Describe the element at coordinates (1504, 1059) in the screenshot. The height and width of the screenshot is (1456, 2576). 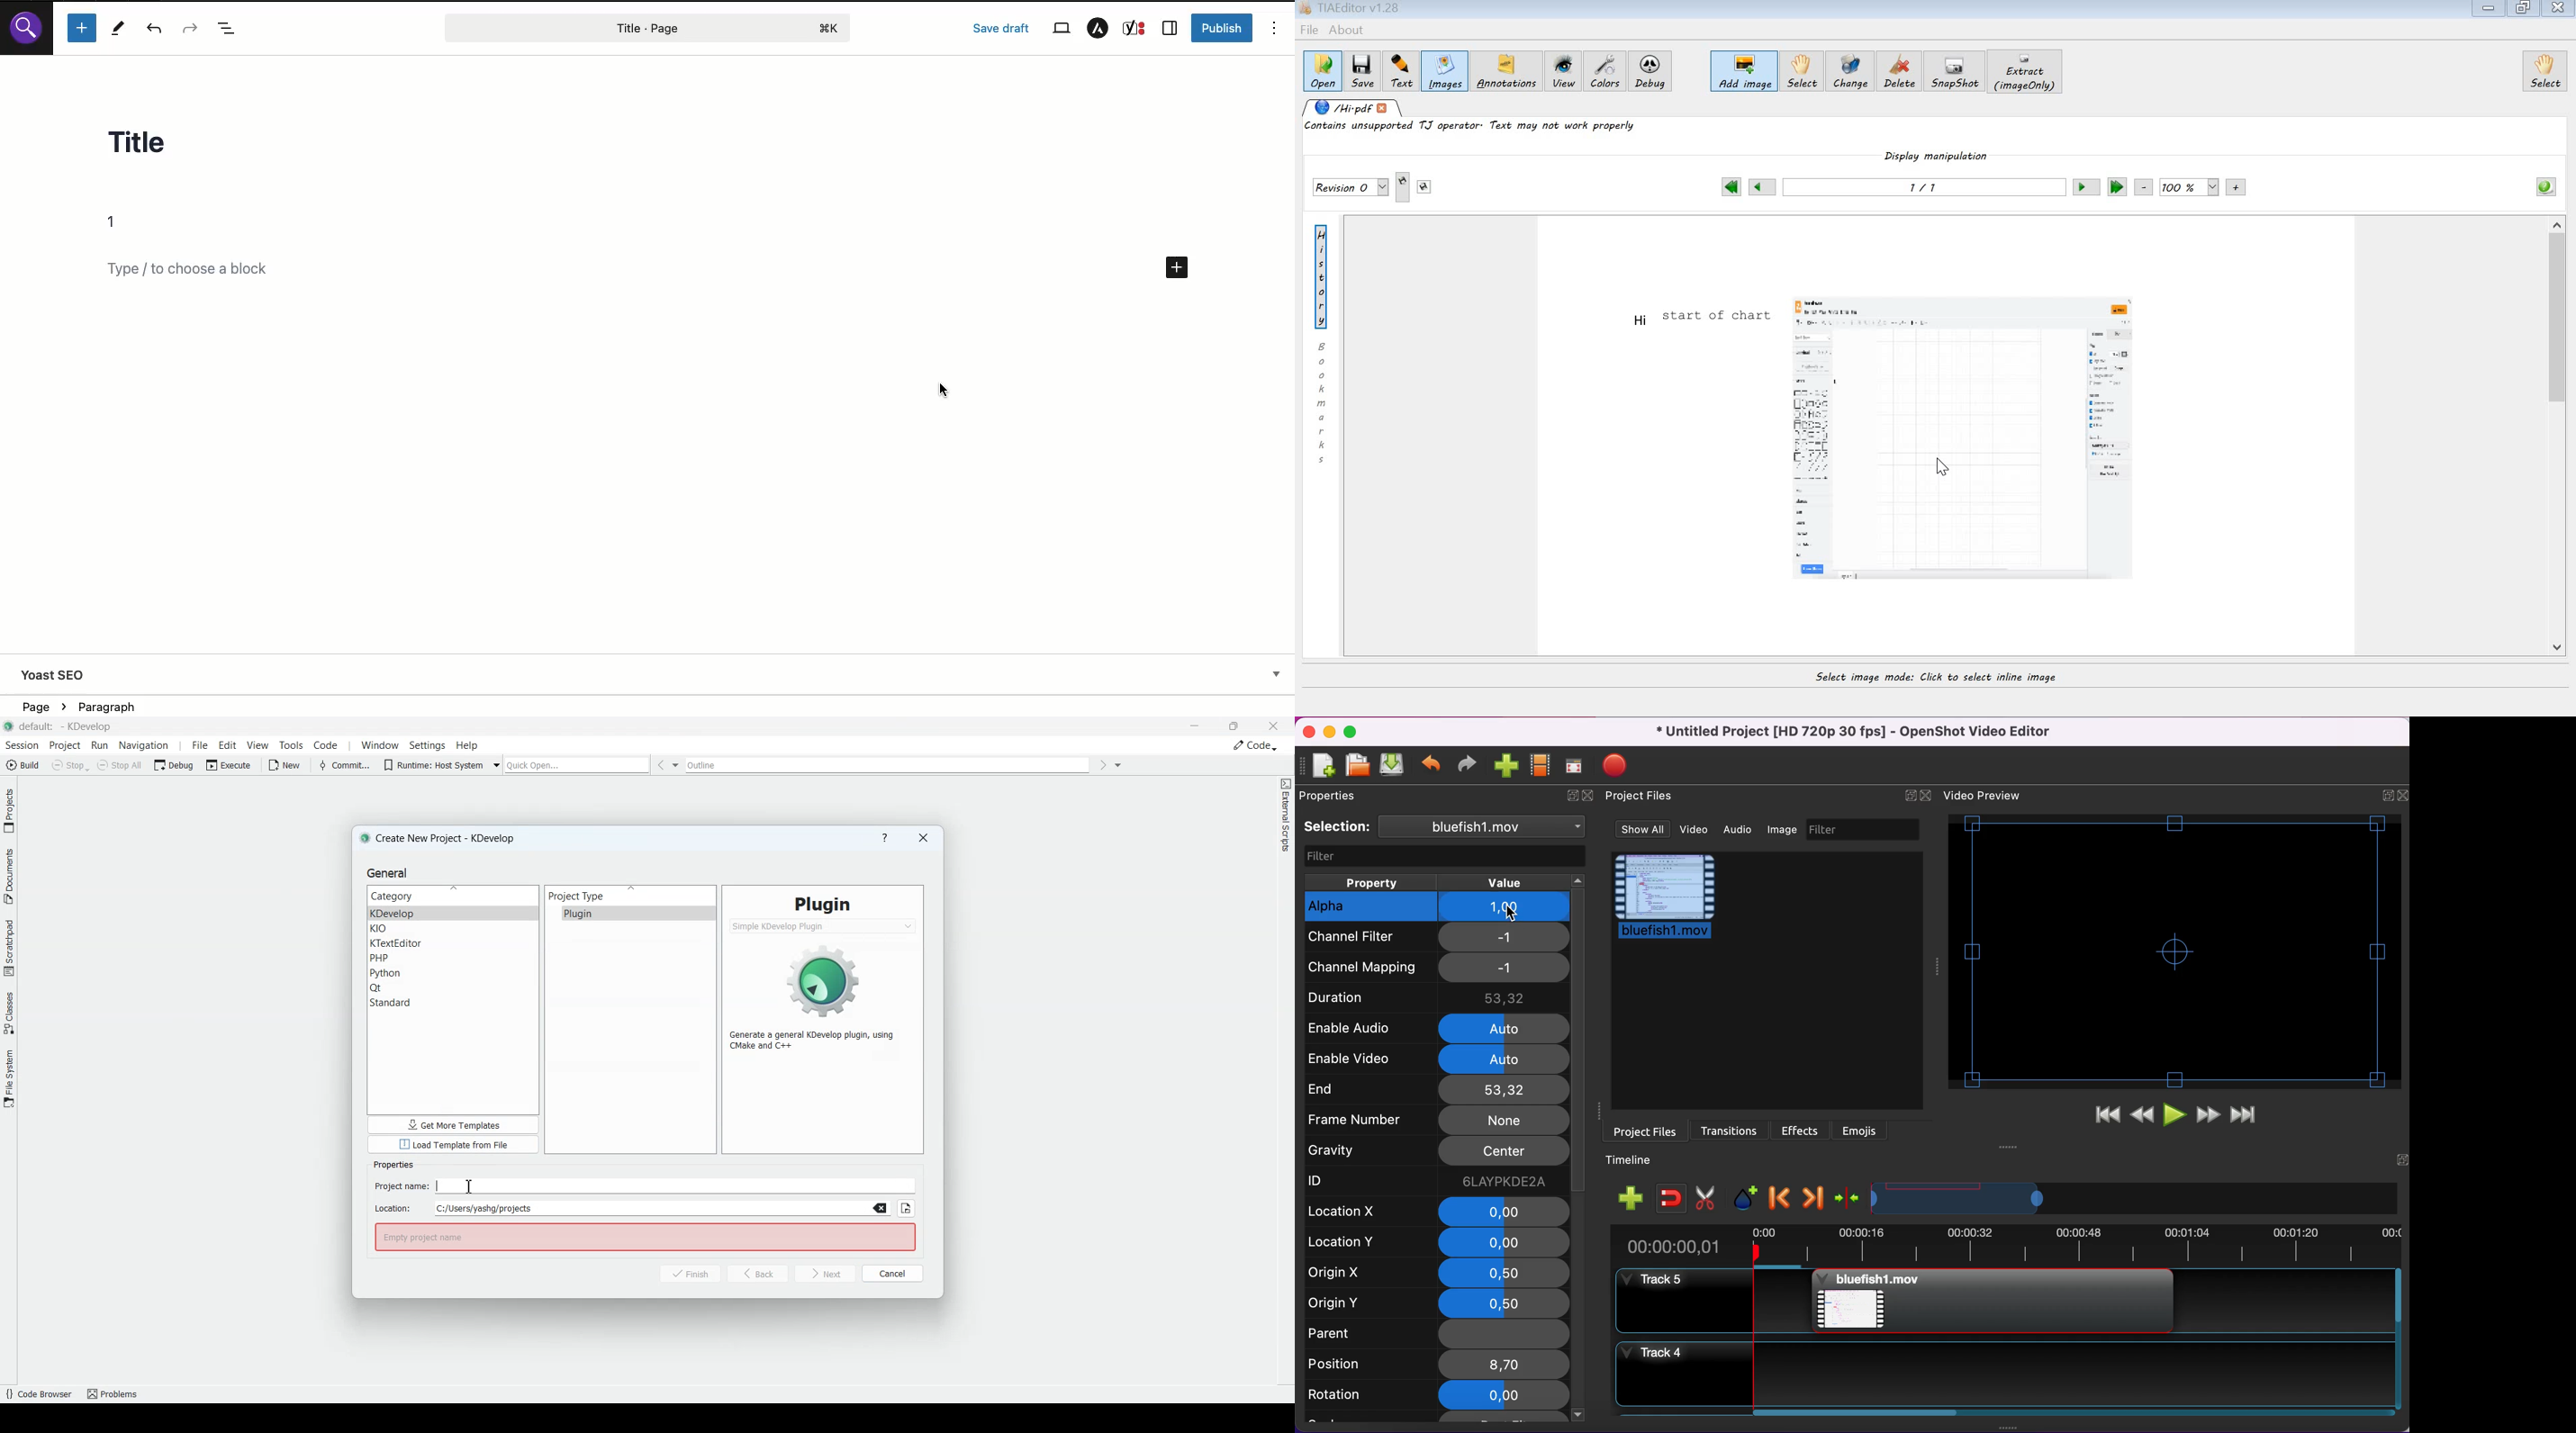
I see `auto` at that location.